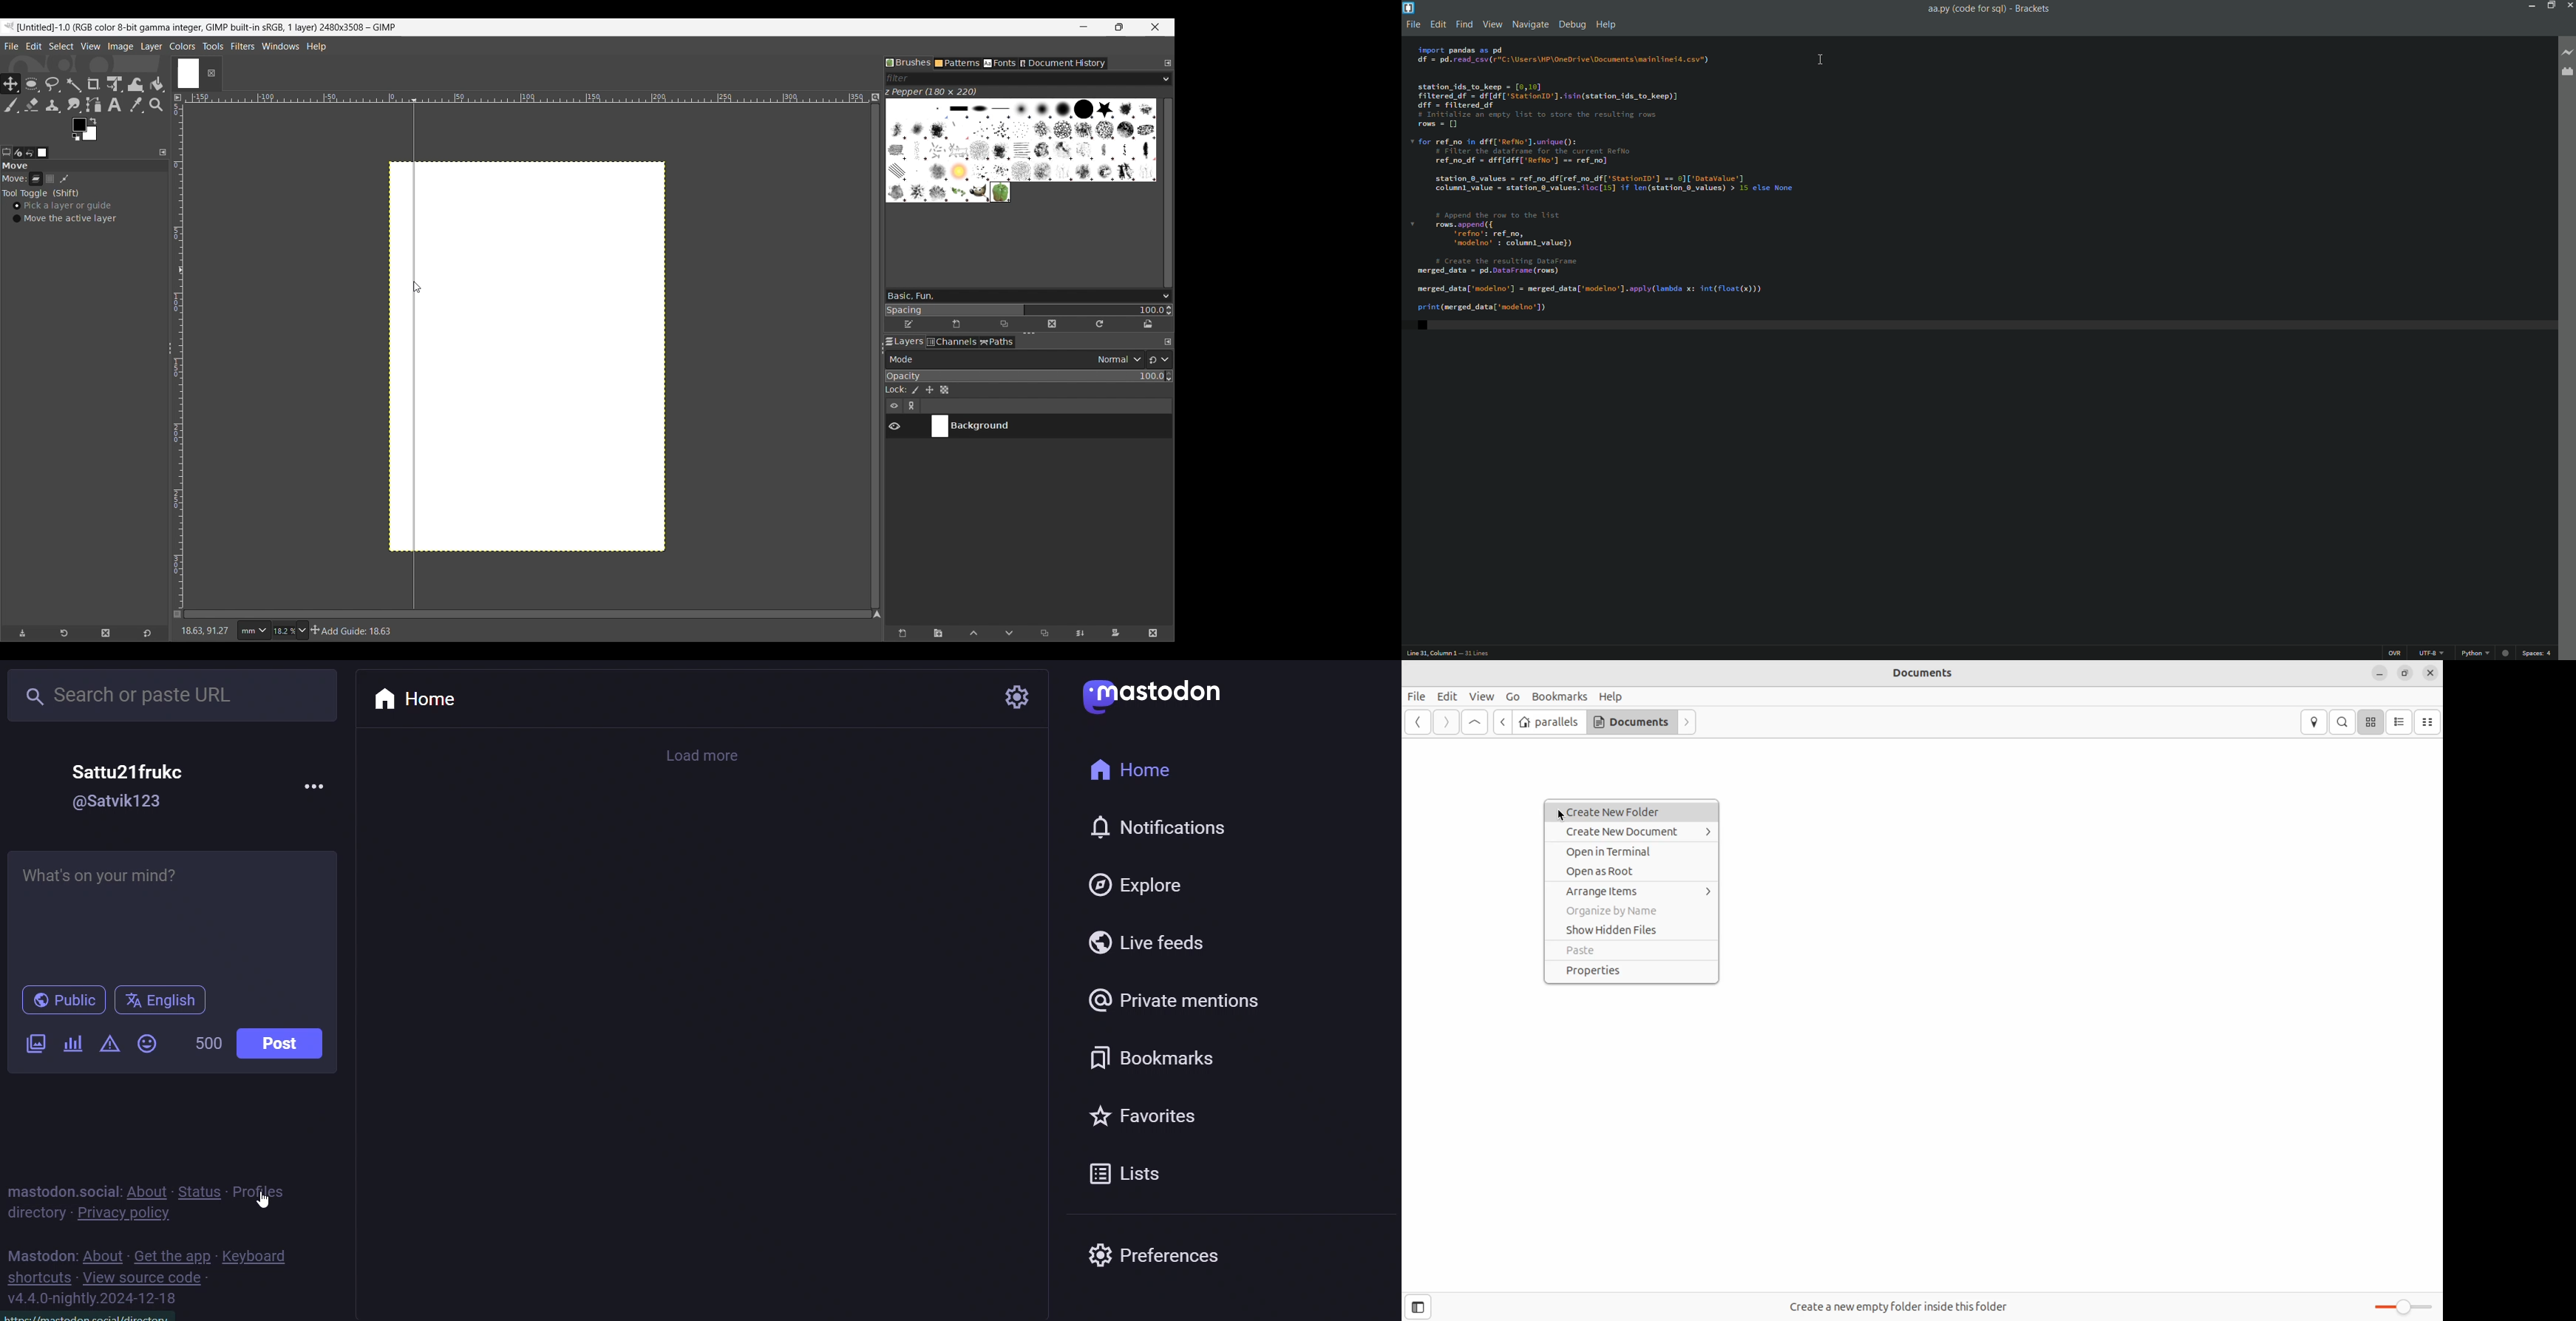 The image size is (2576, 1344). What do you see at coordinates (1409, 9) in the screenshot?
I see `app icon` at bounding box center [1409, 9].